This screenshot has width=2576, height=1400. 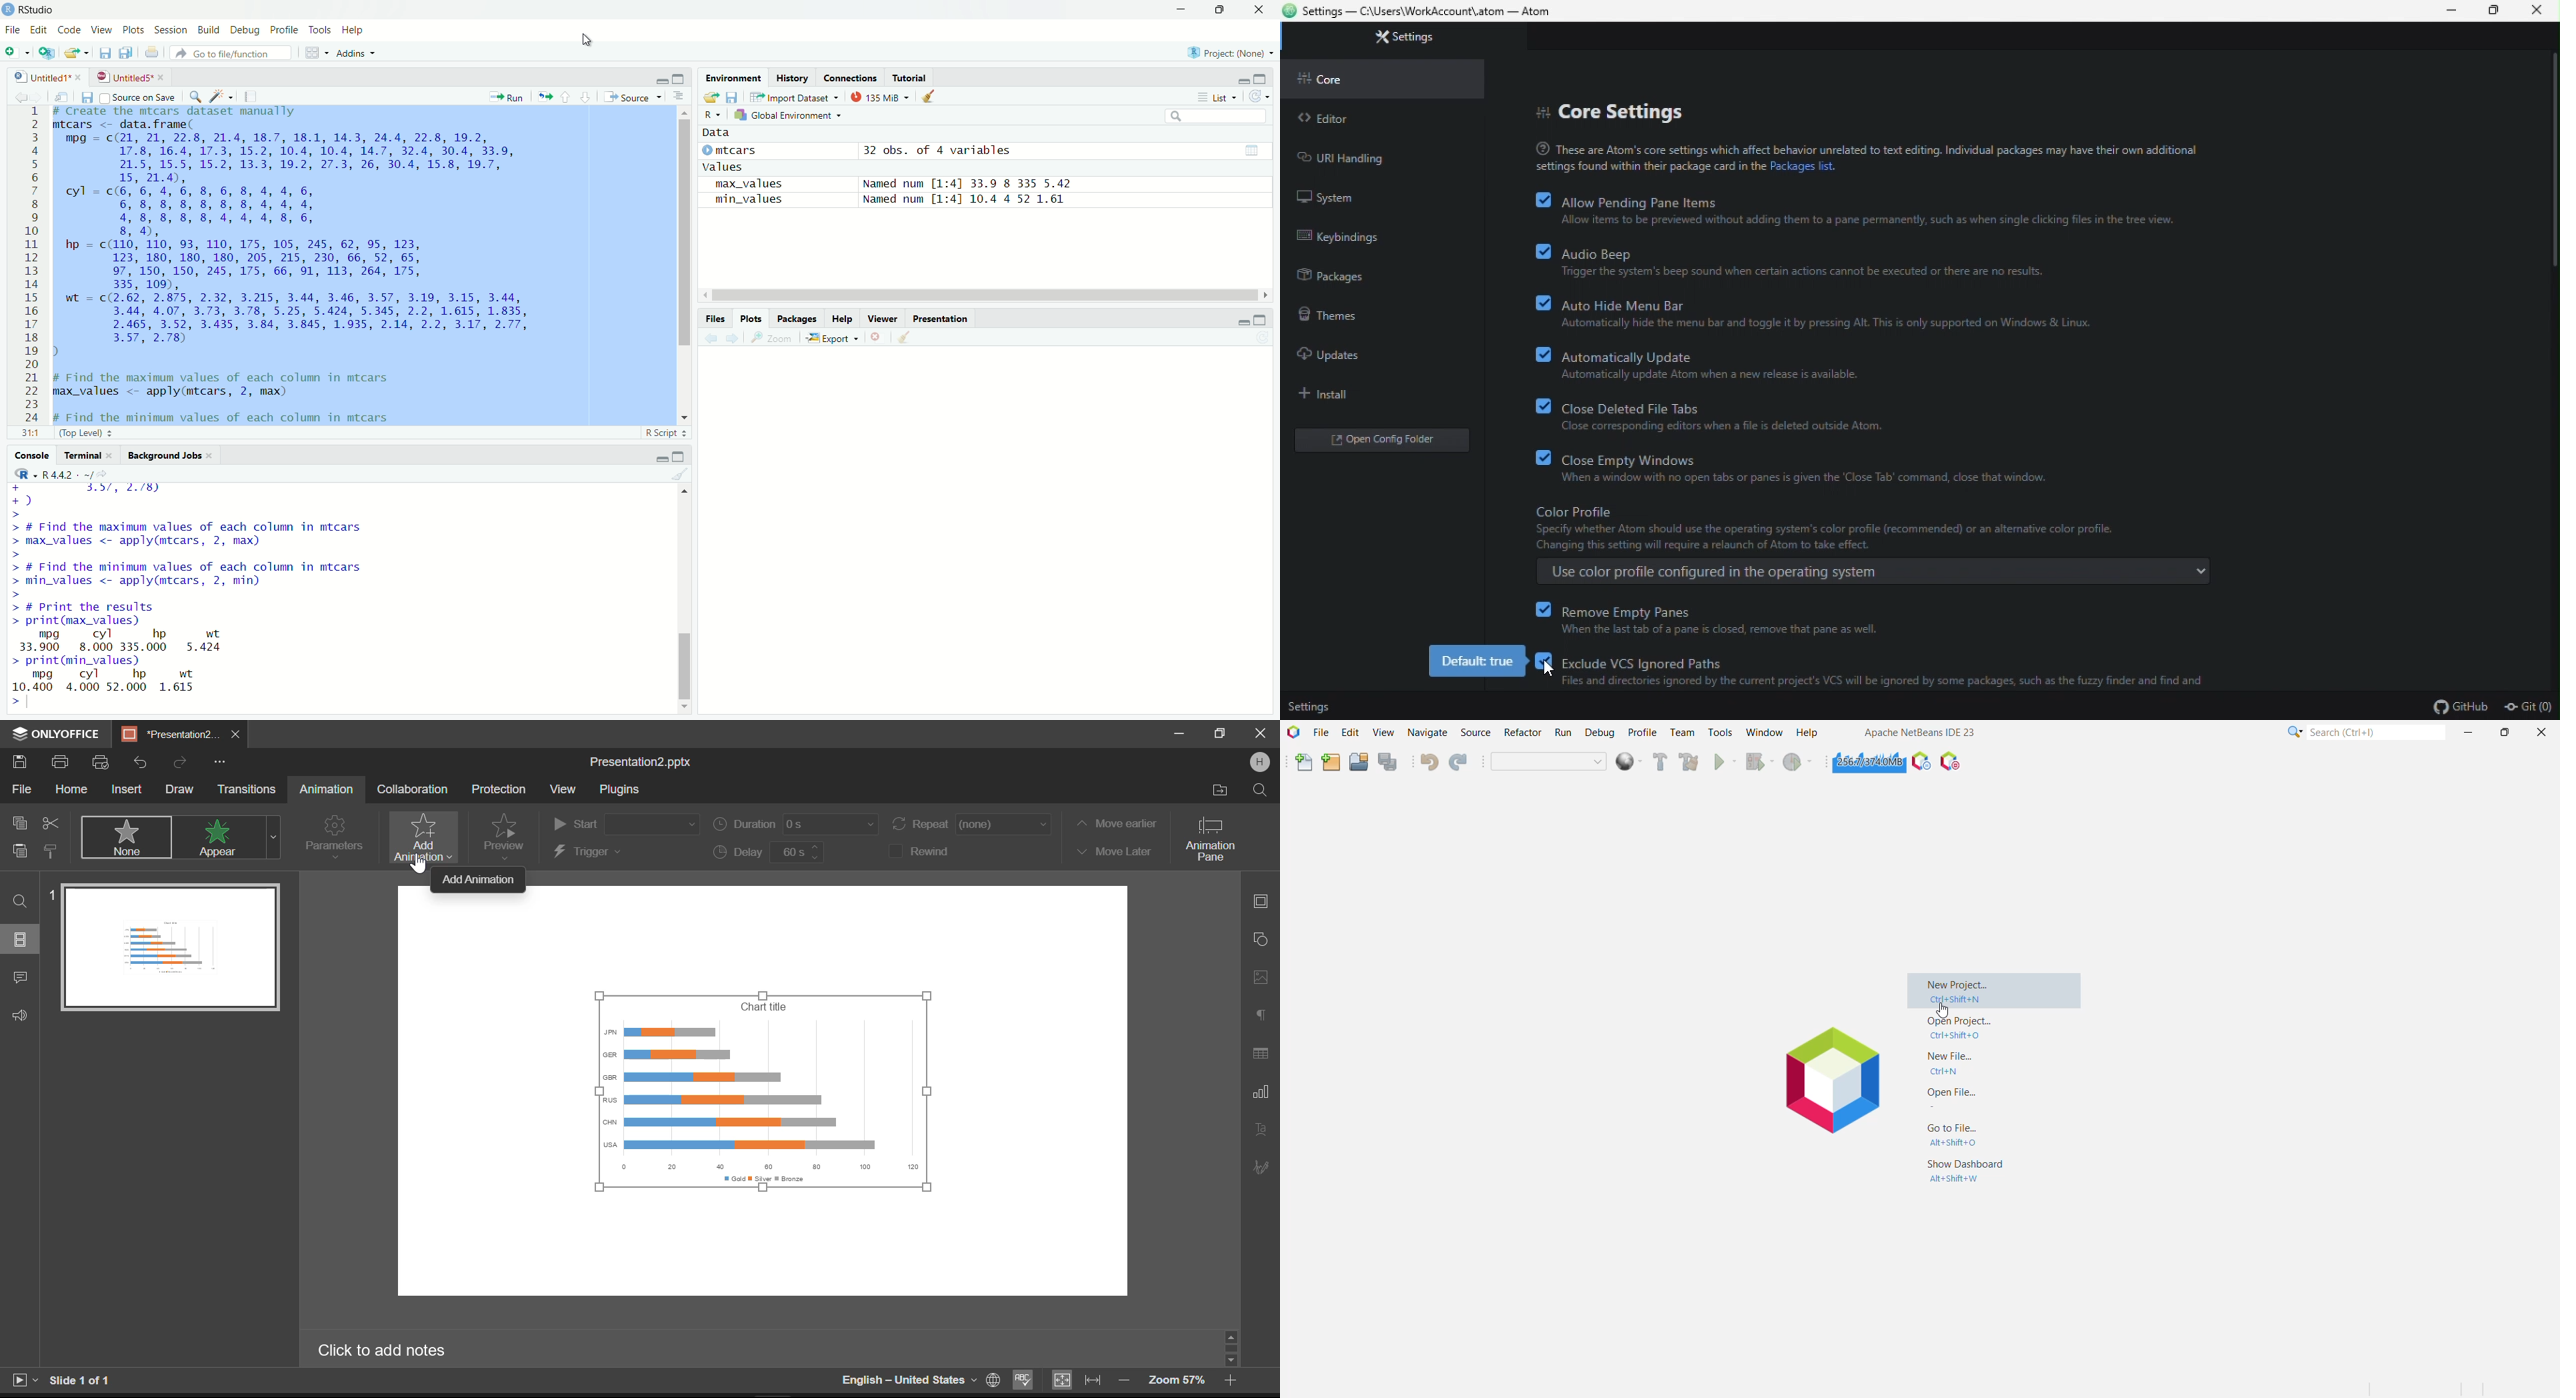 I want to click on Fit to width, so click(x=1093, y=1381).